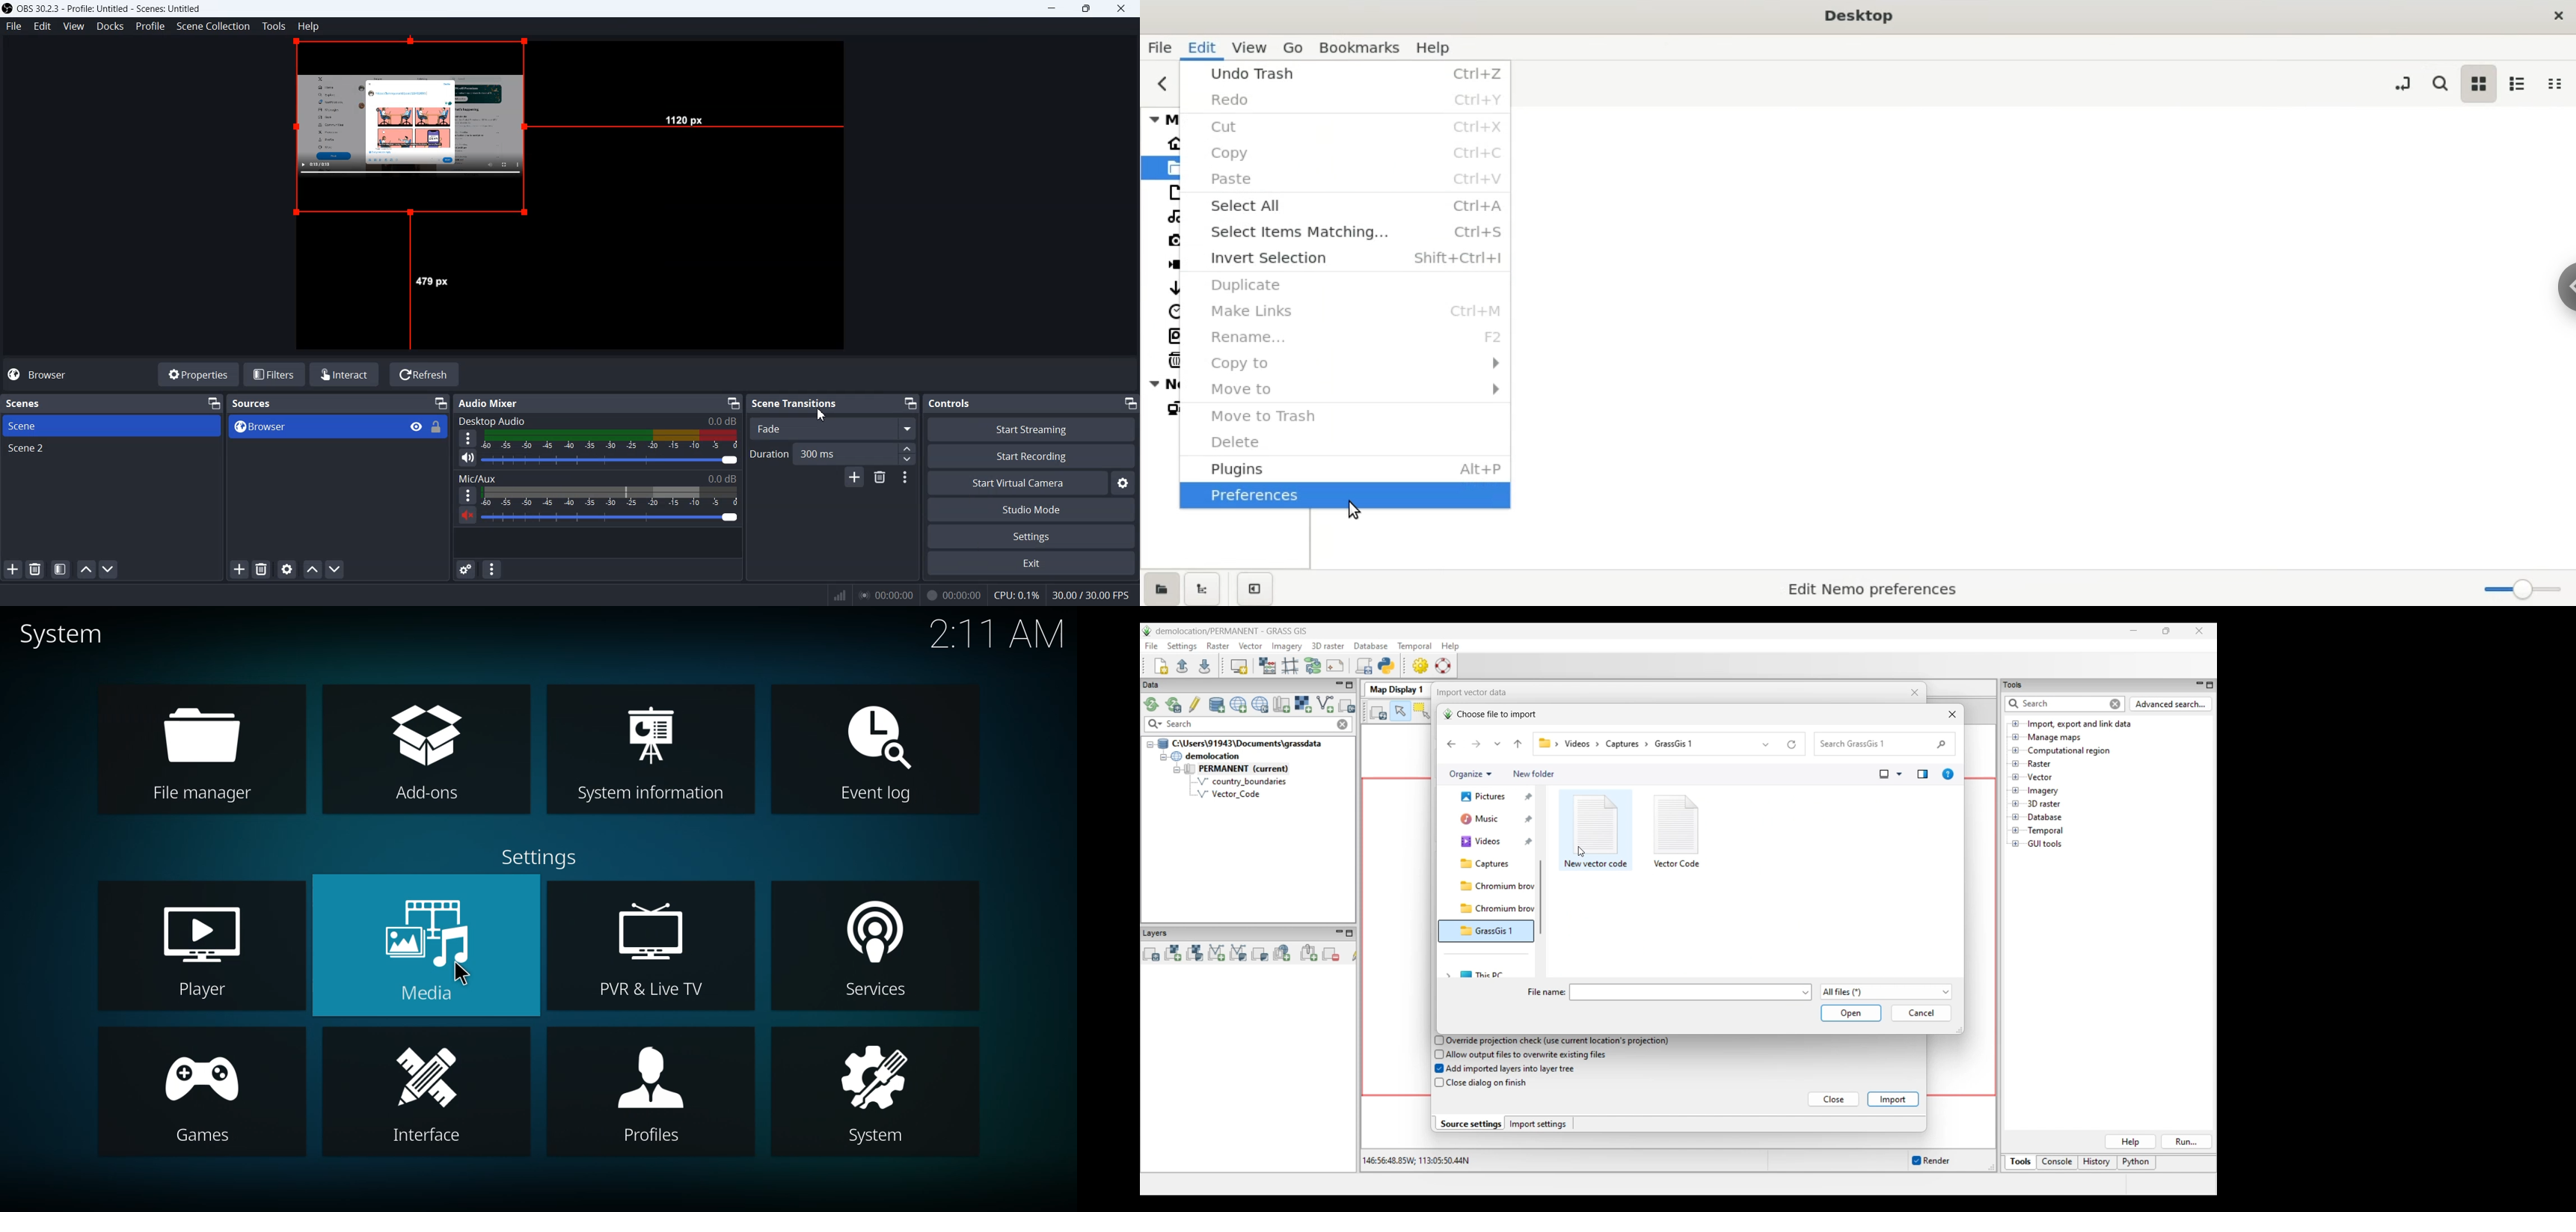 This screenshot has width=2576, height=1232. Describe the element at coordinates (1017, 482) in the screenshot. I see `Start virtual Camera` at that location.